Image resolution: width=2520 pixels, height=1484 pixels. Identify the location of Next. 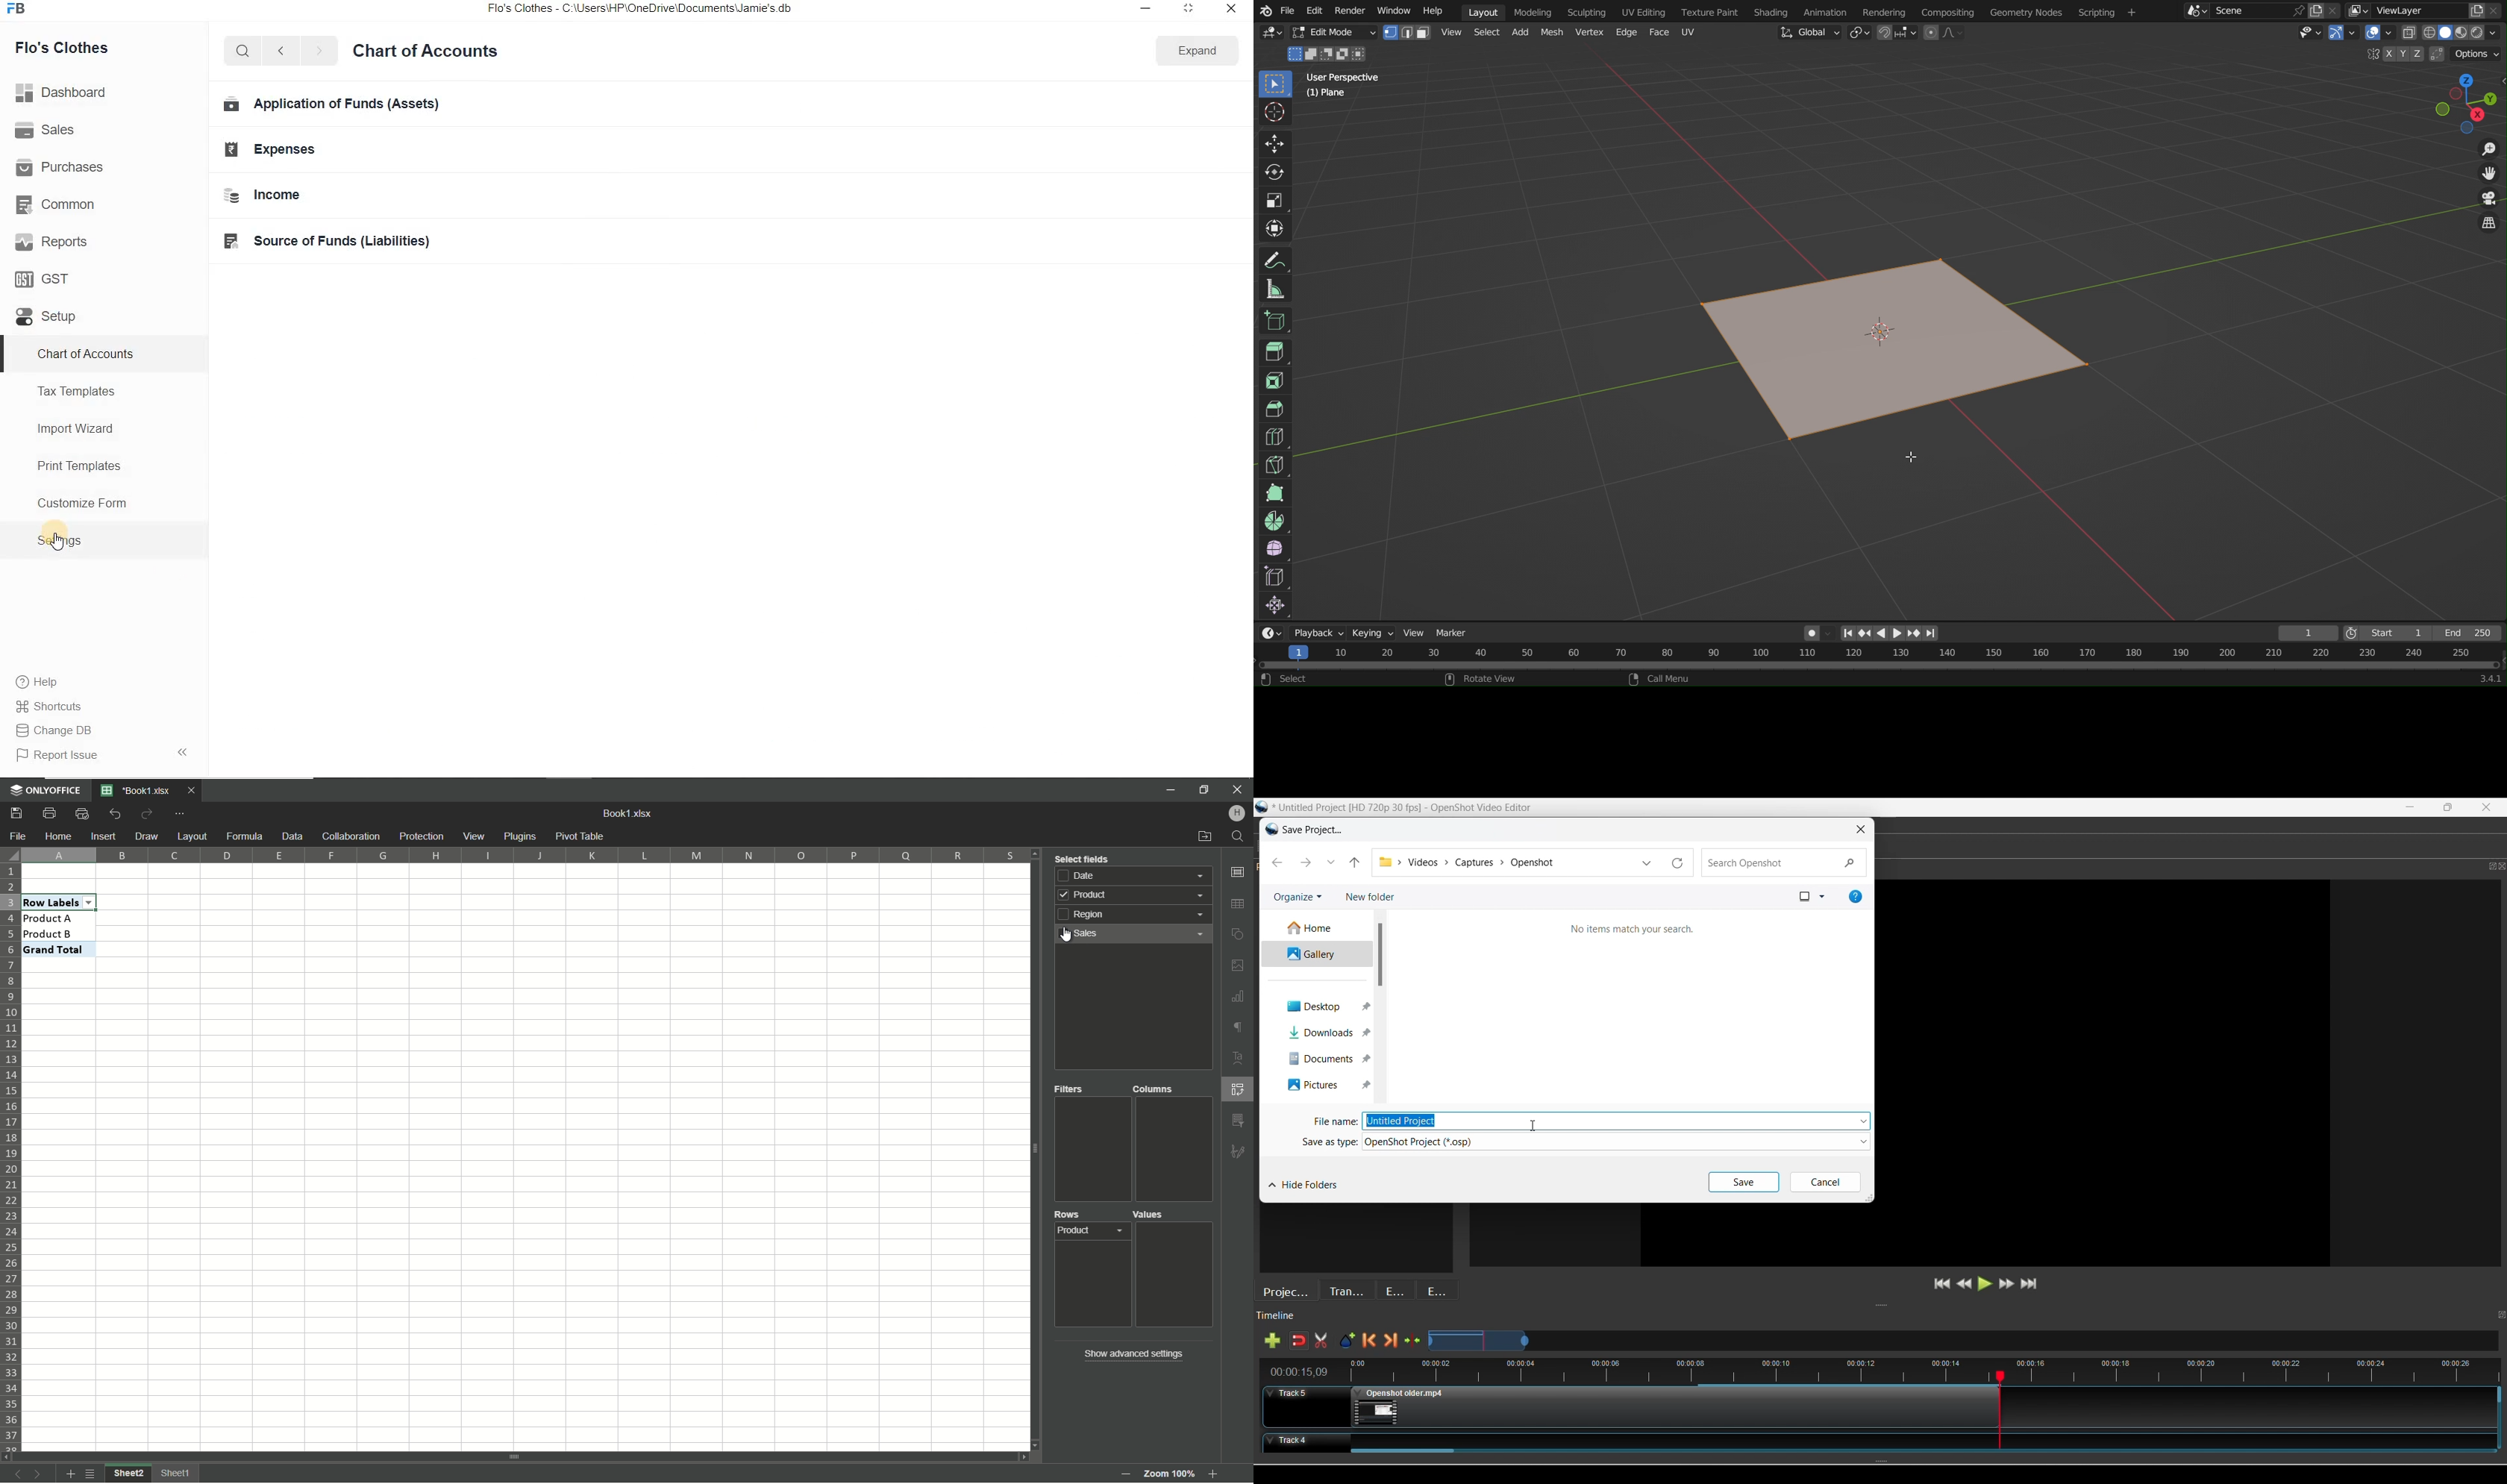
(319, 51).